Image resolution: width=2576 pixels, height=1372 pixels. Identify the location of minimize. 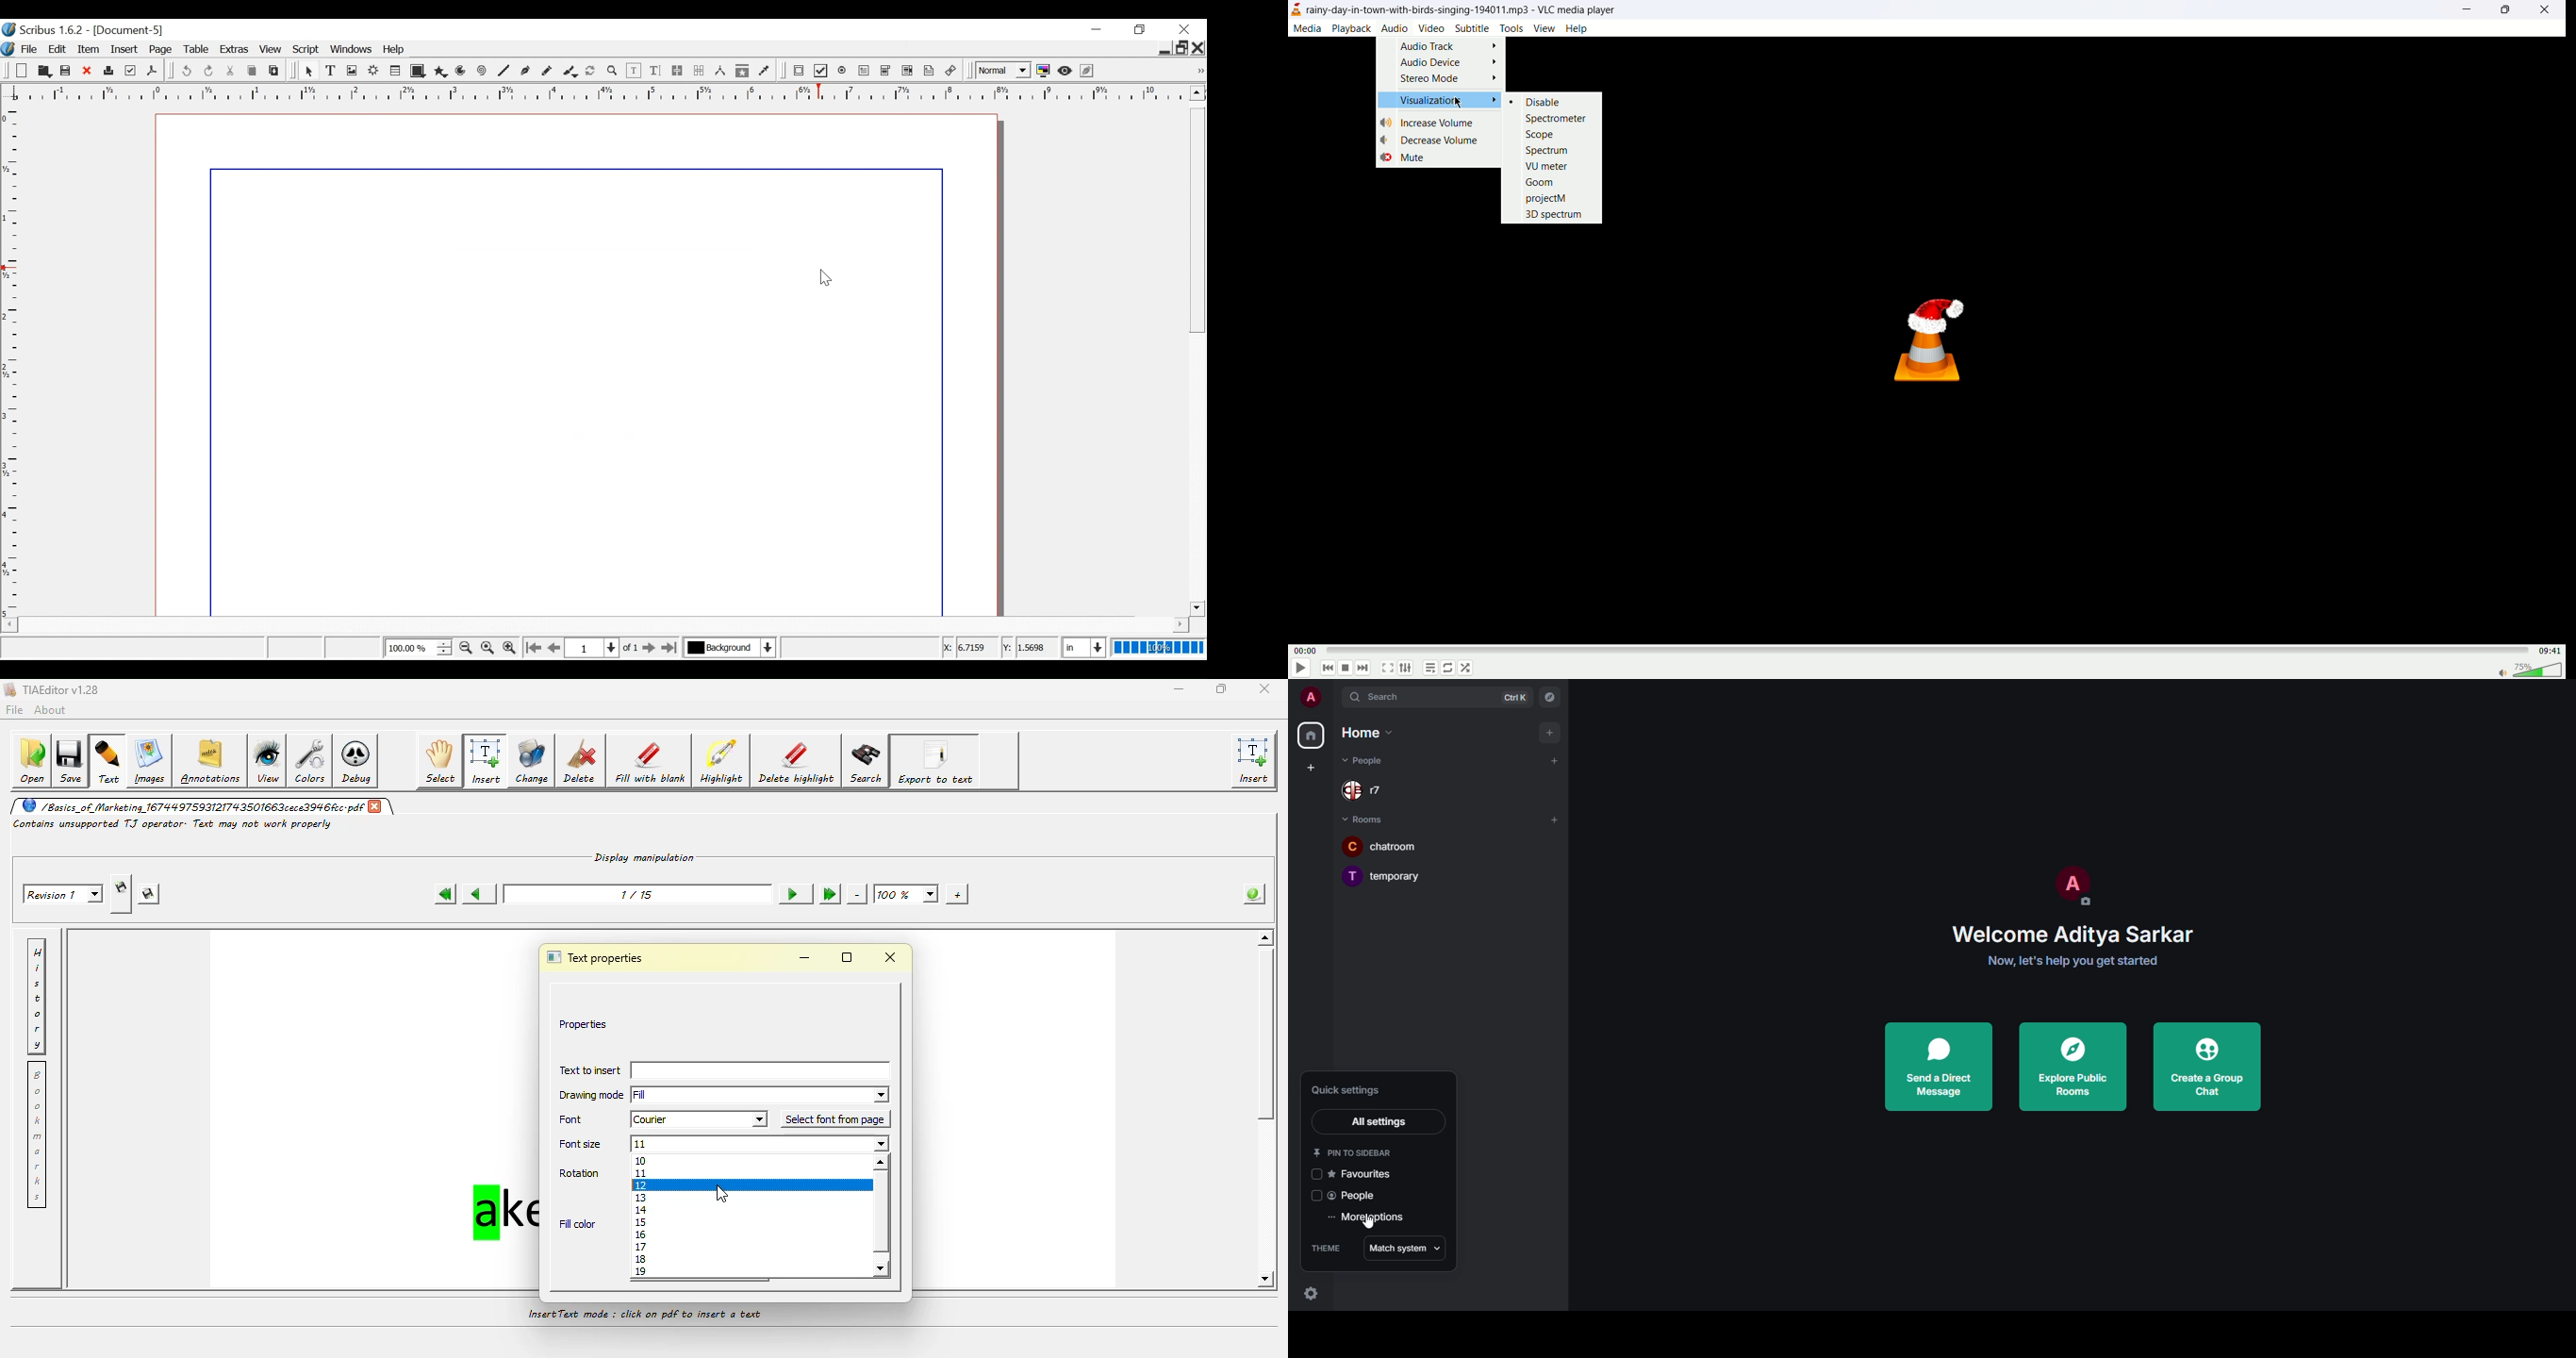
(1096, 30).